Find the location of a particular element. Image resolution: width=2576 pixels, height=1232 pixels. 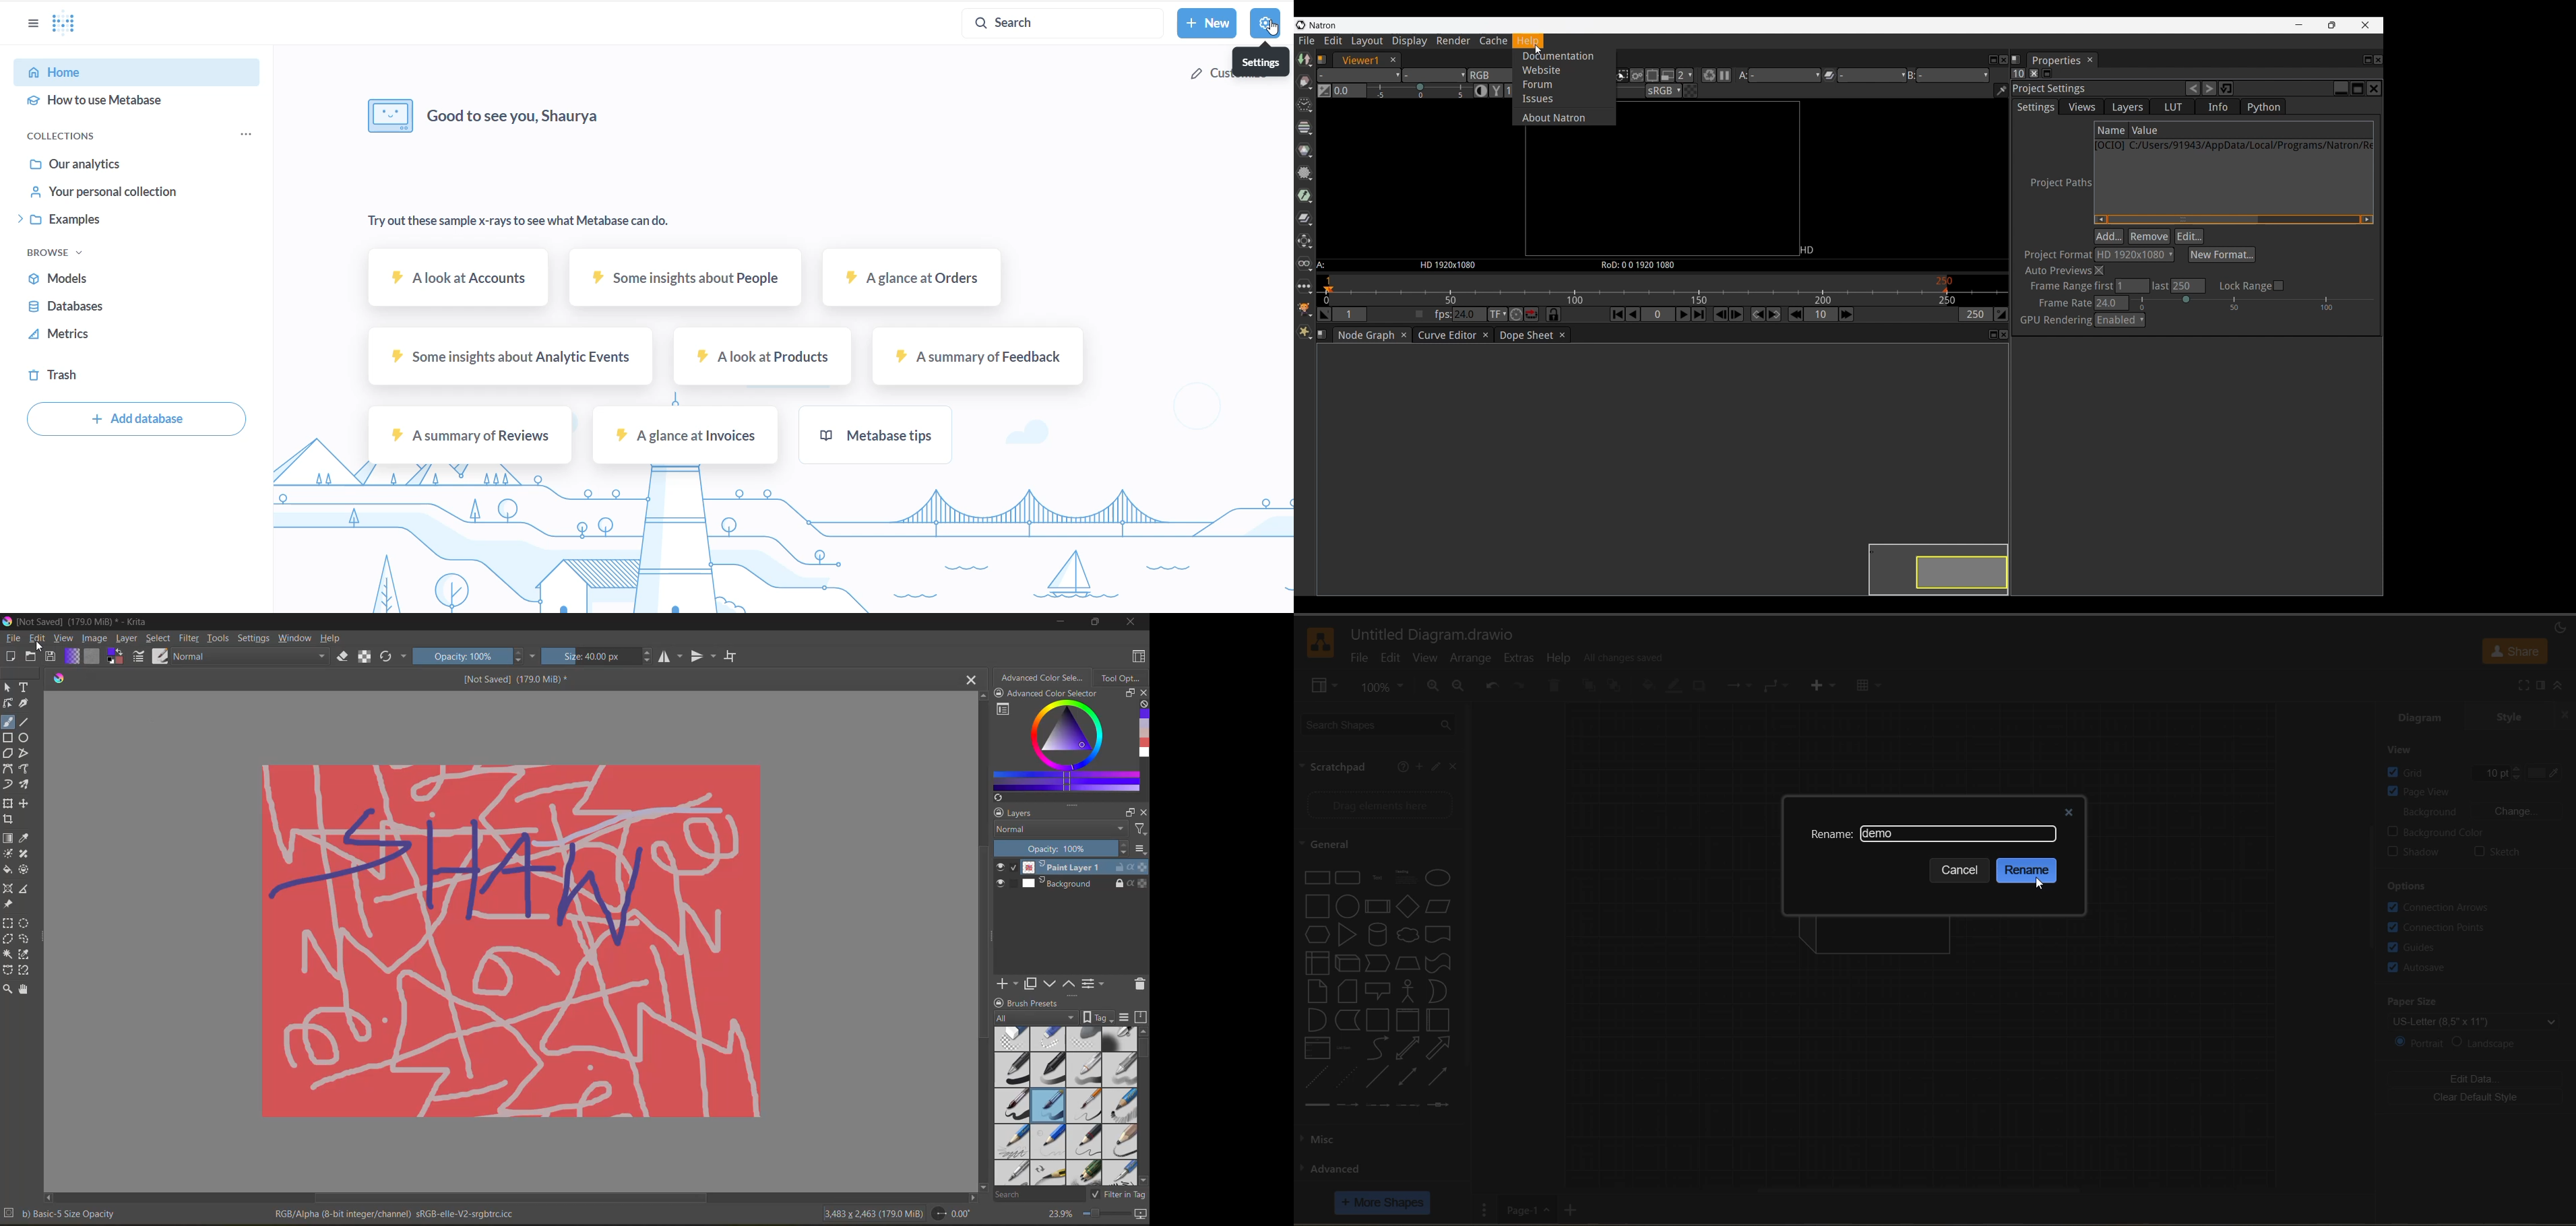

eyedropper color sample tool is located at coordinates (25, 839).